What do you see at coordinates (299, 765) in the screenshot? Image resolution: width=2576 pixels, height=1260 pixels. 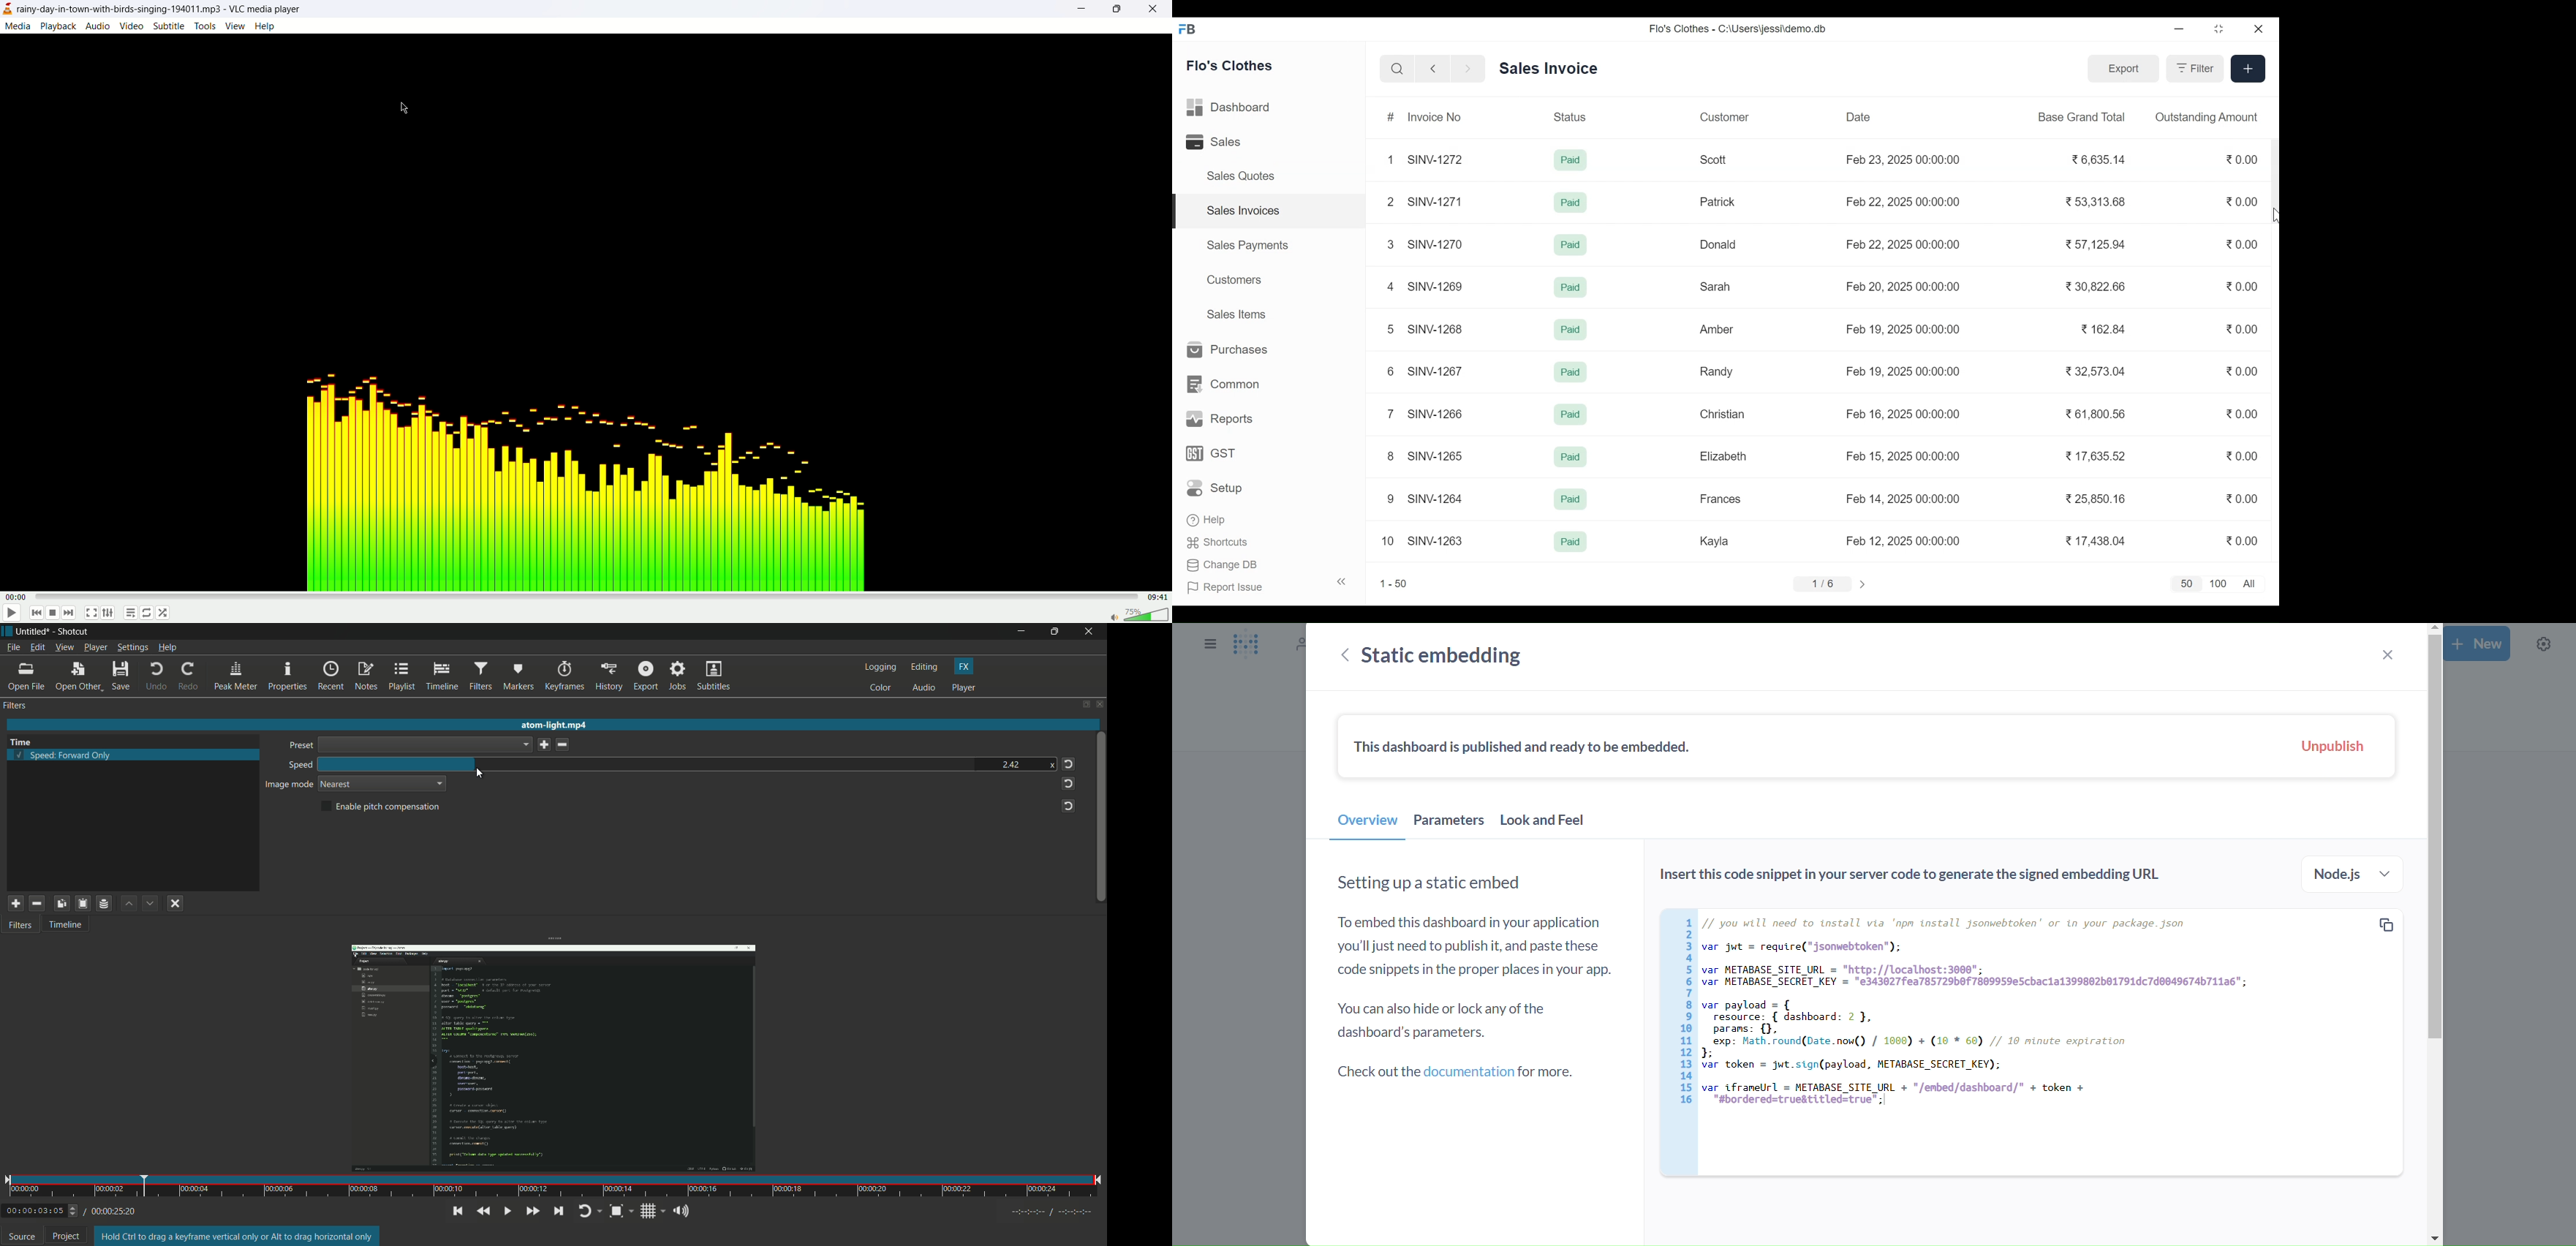 I see `speed` at bounding box center [299, 765].